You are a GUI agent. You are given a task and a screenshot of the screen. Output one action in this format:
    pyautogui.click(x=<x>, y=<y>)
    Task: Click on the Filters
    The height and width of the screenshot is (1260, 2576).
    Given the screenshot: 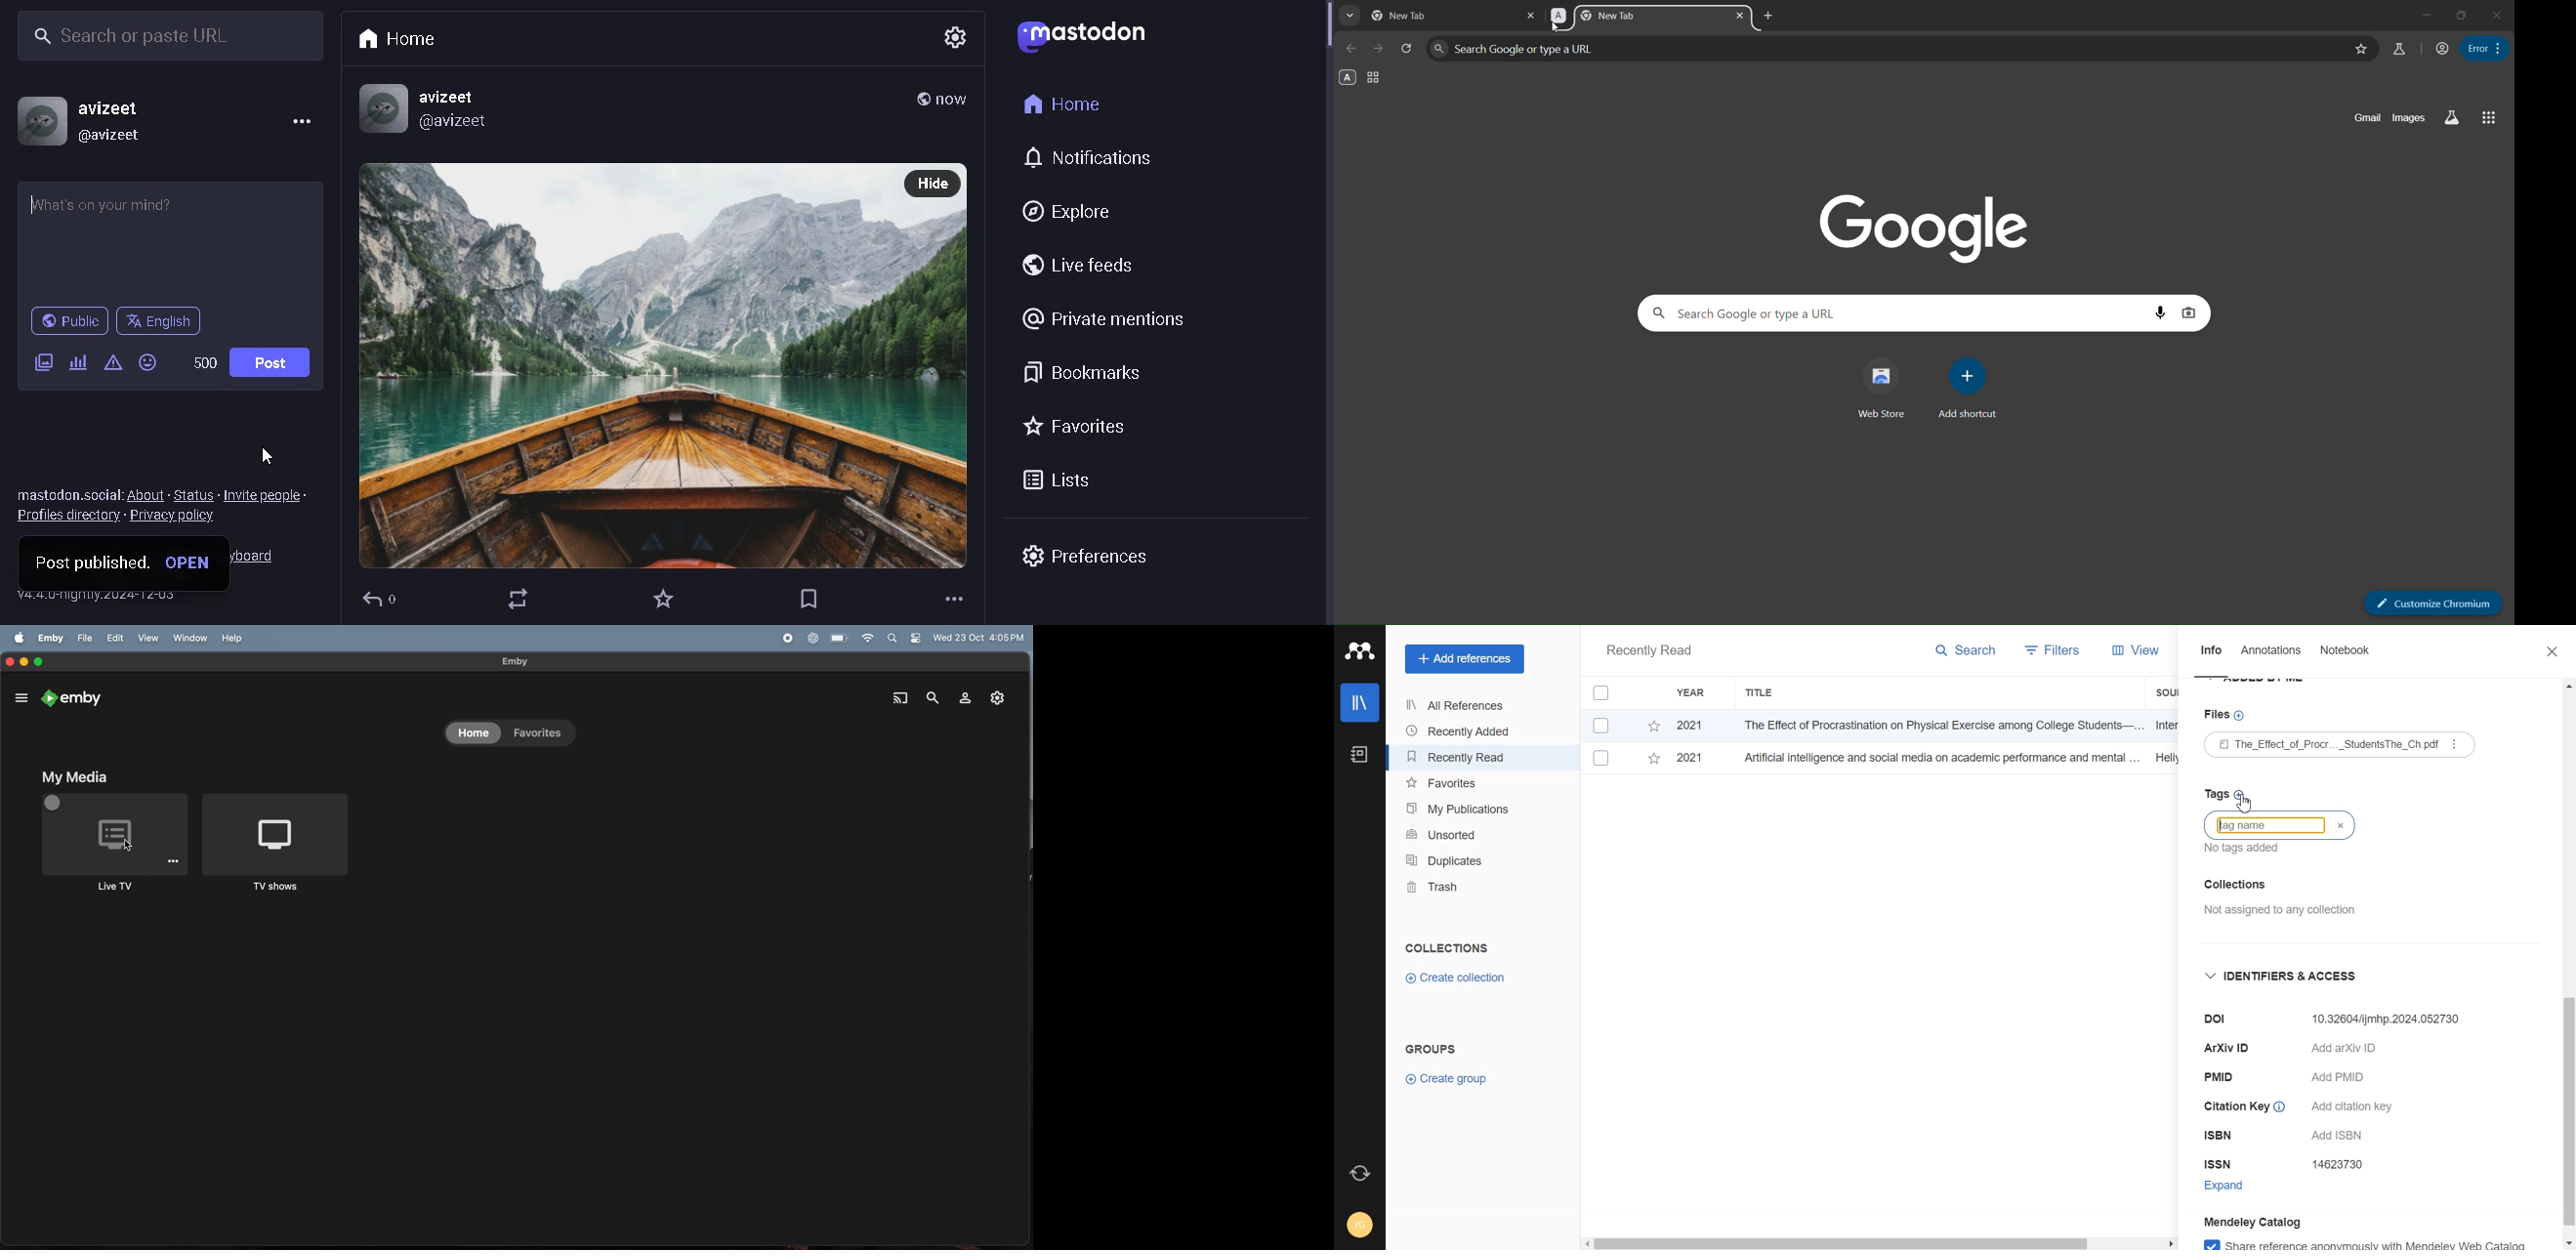 What is the action you would take?
    pyautogui.click(x=2049, y=652)
    